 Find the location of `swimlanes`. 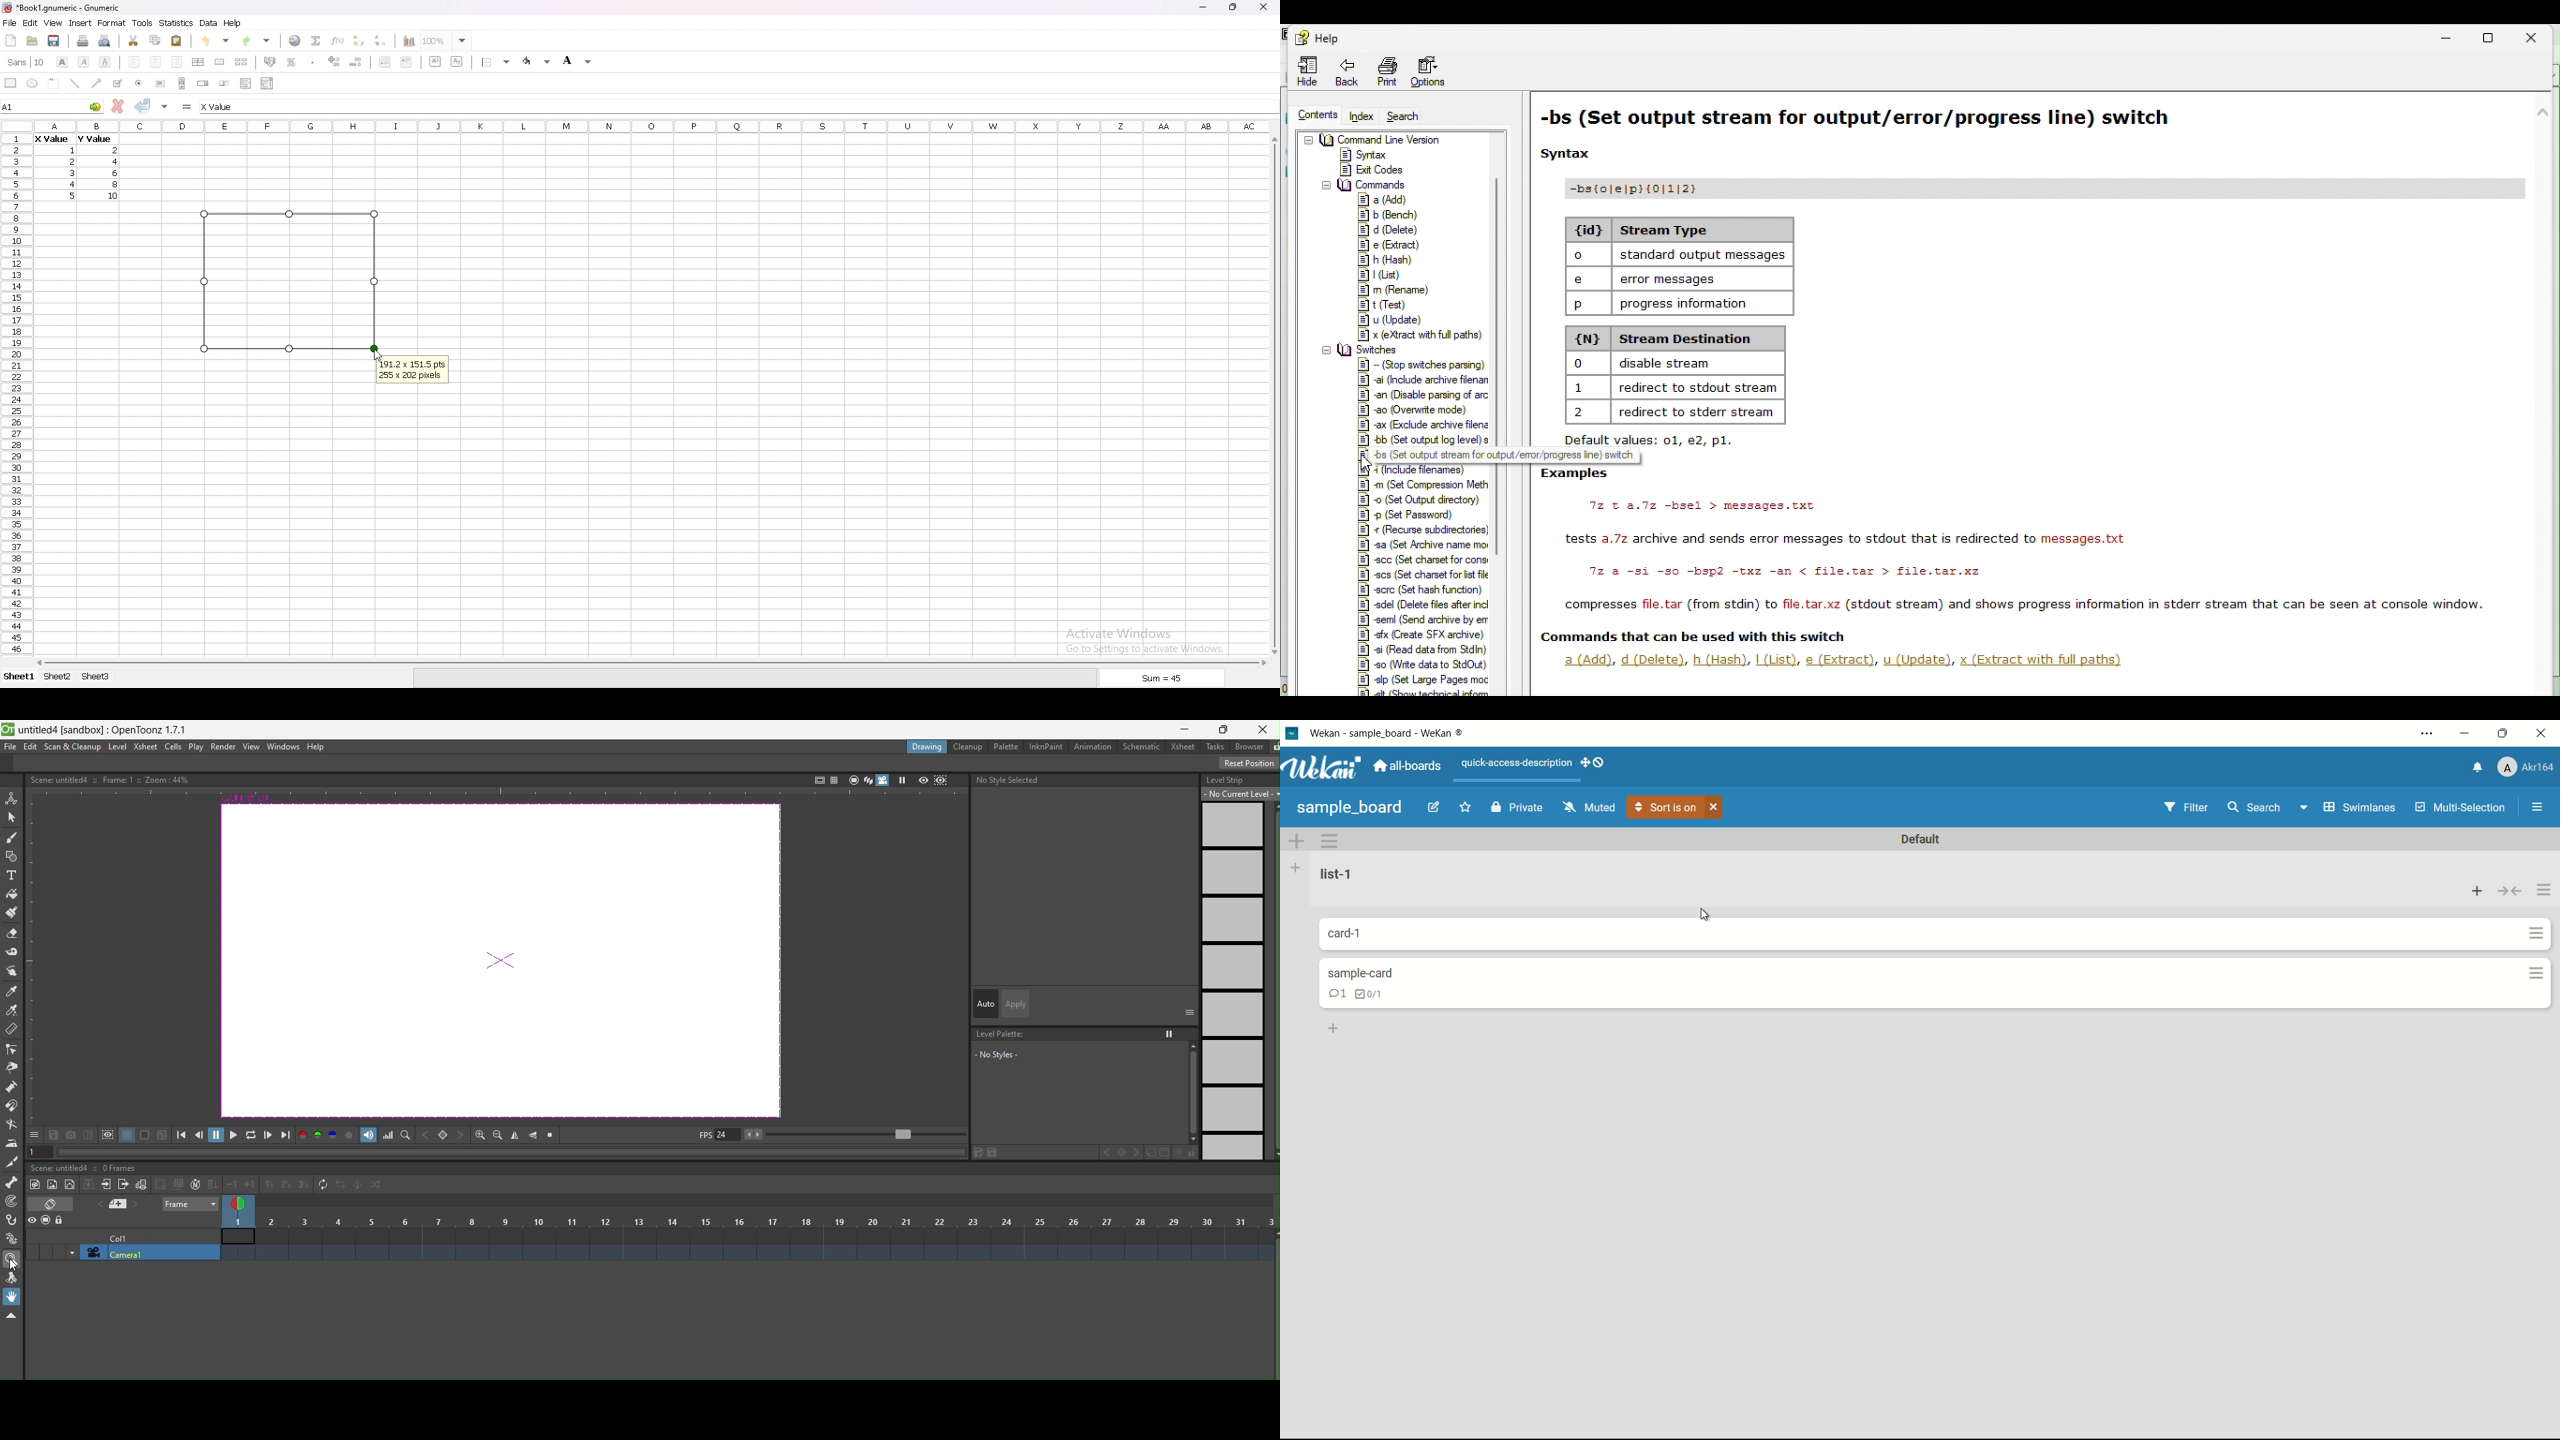

swimlanes is located at coordinates (2345, 807).